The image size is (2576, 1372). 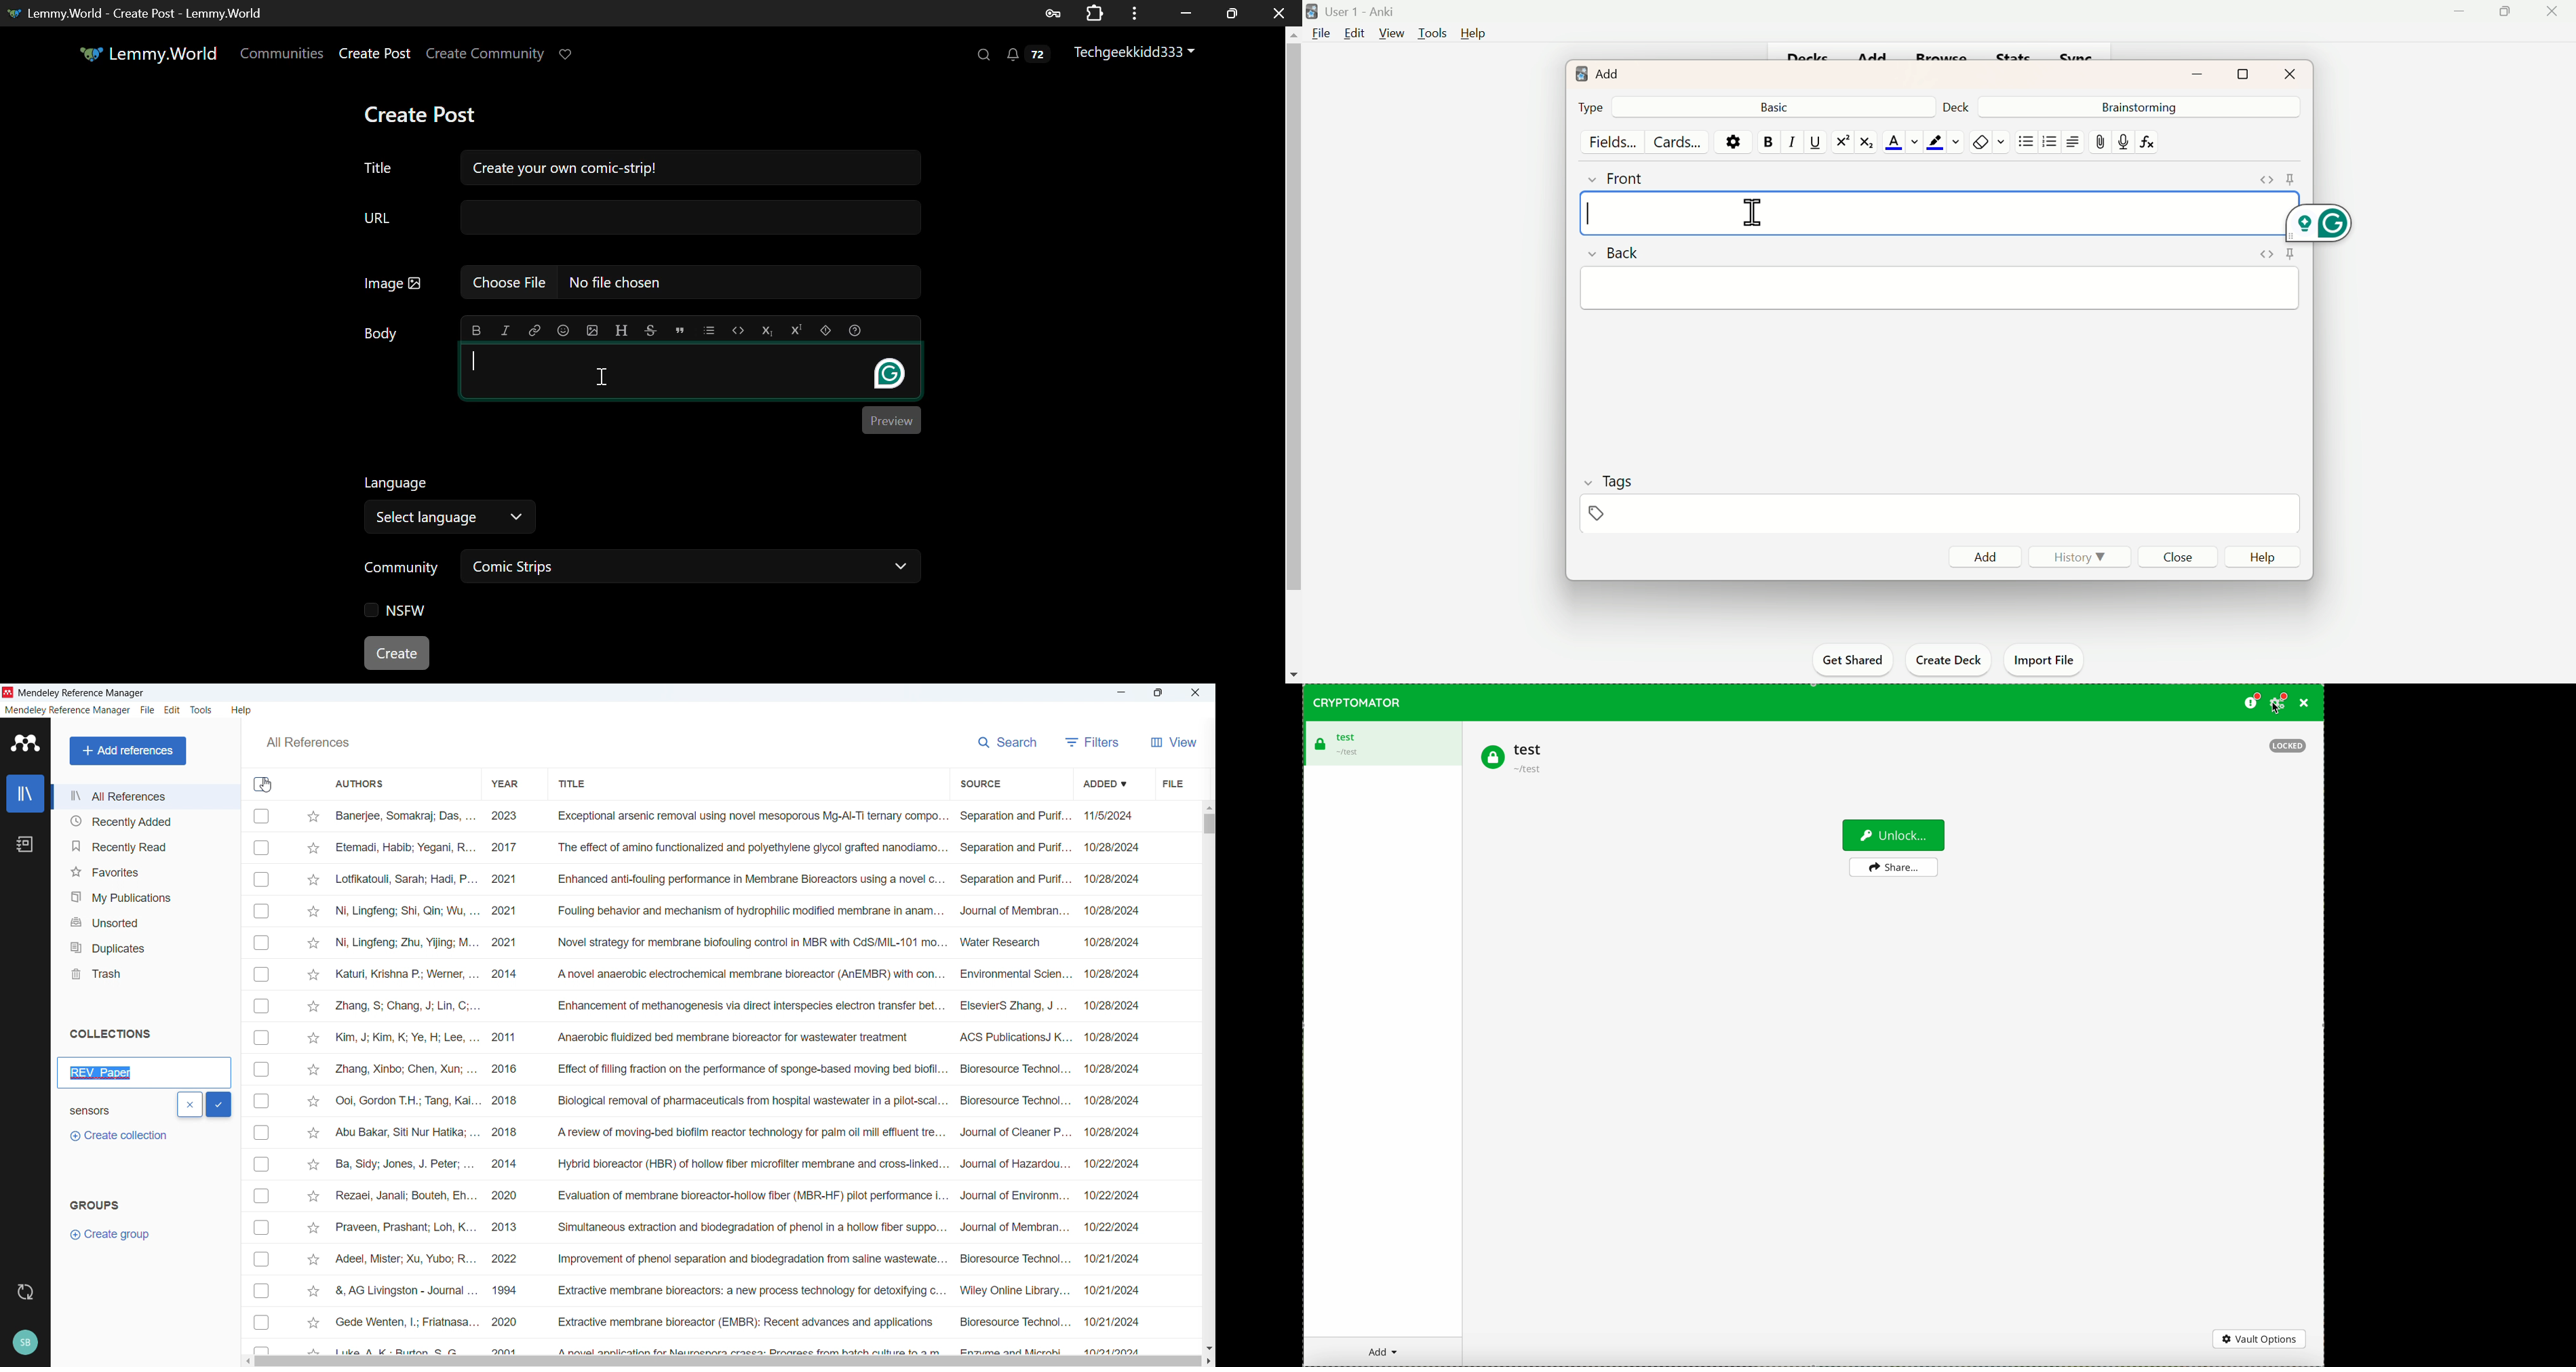 I want to click on User 1 - Anki, so click(x=1368, y=10).